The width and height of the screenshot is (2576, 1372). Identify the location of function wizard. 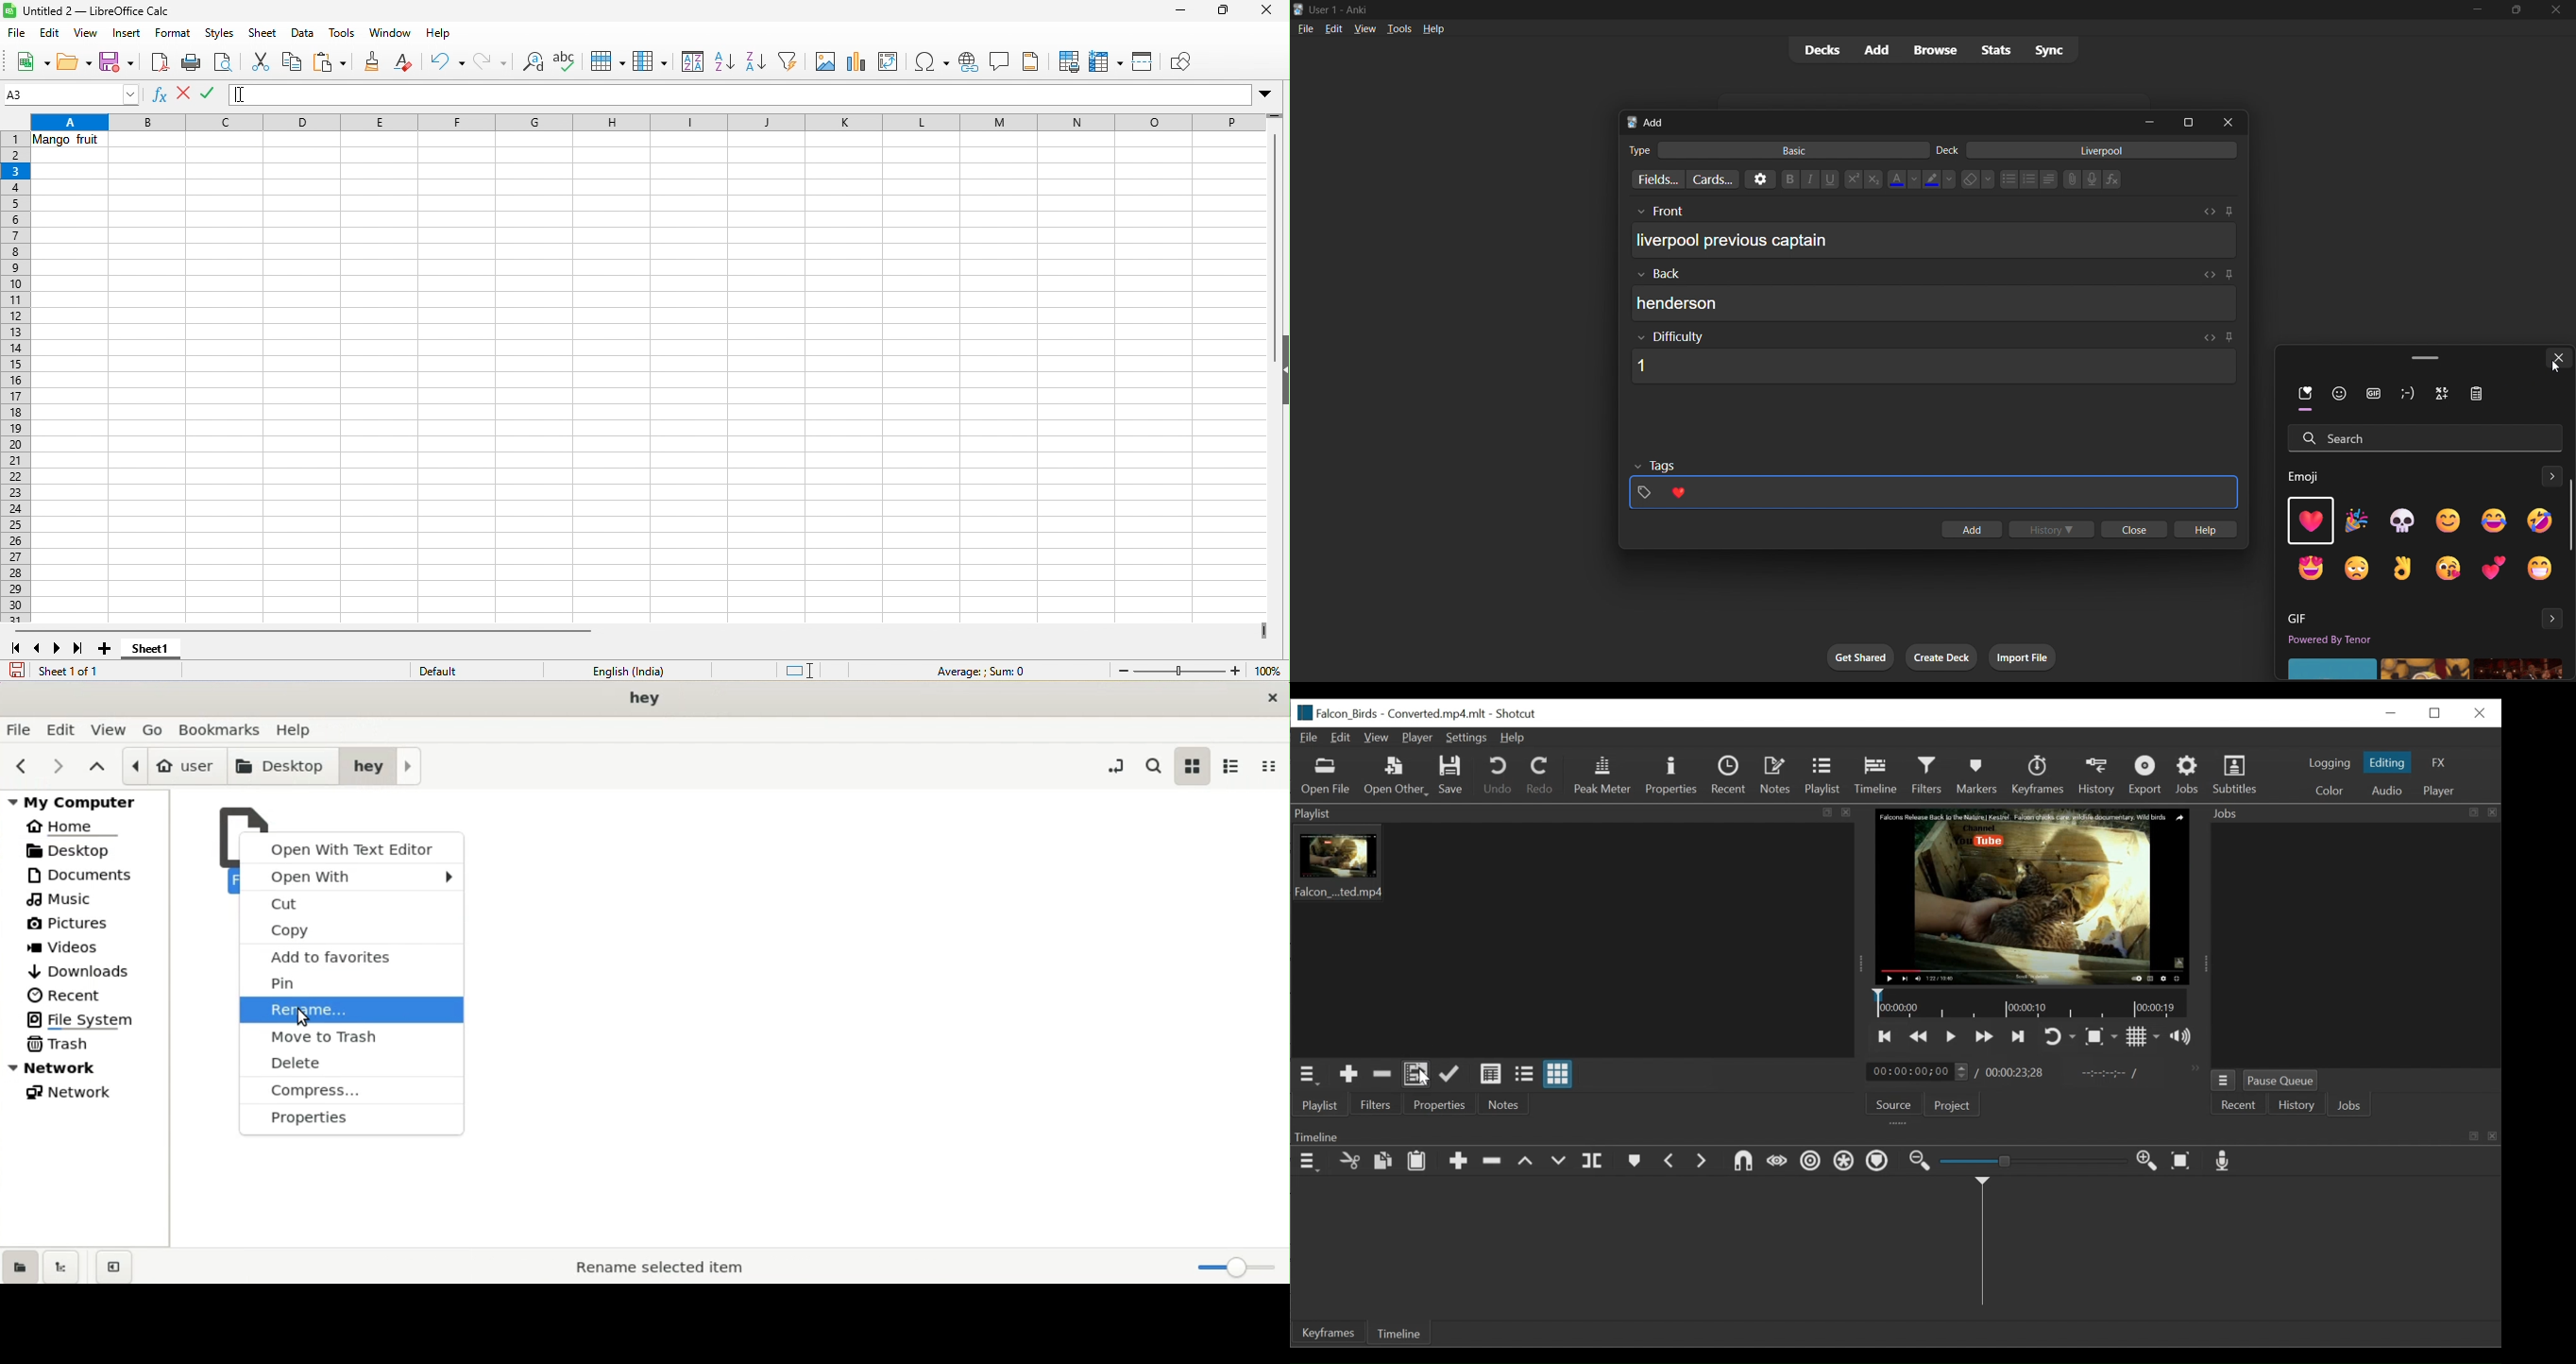
(162, 98).